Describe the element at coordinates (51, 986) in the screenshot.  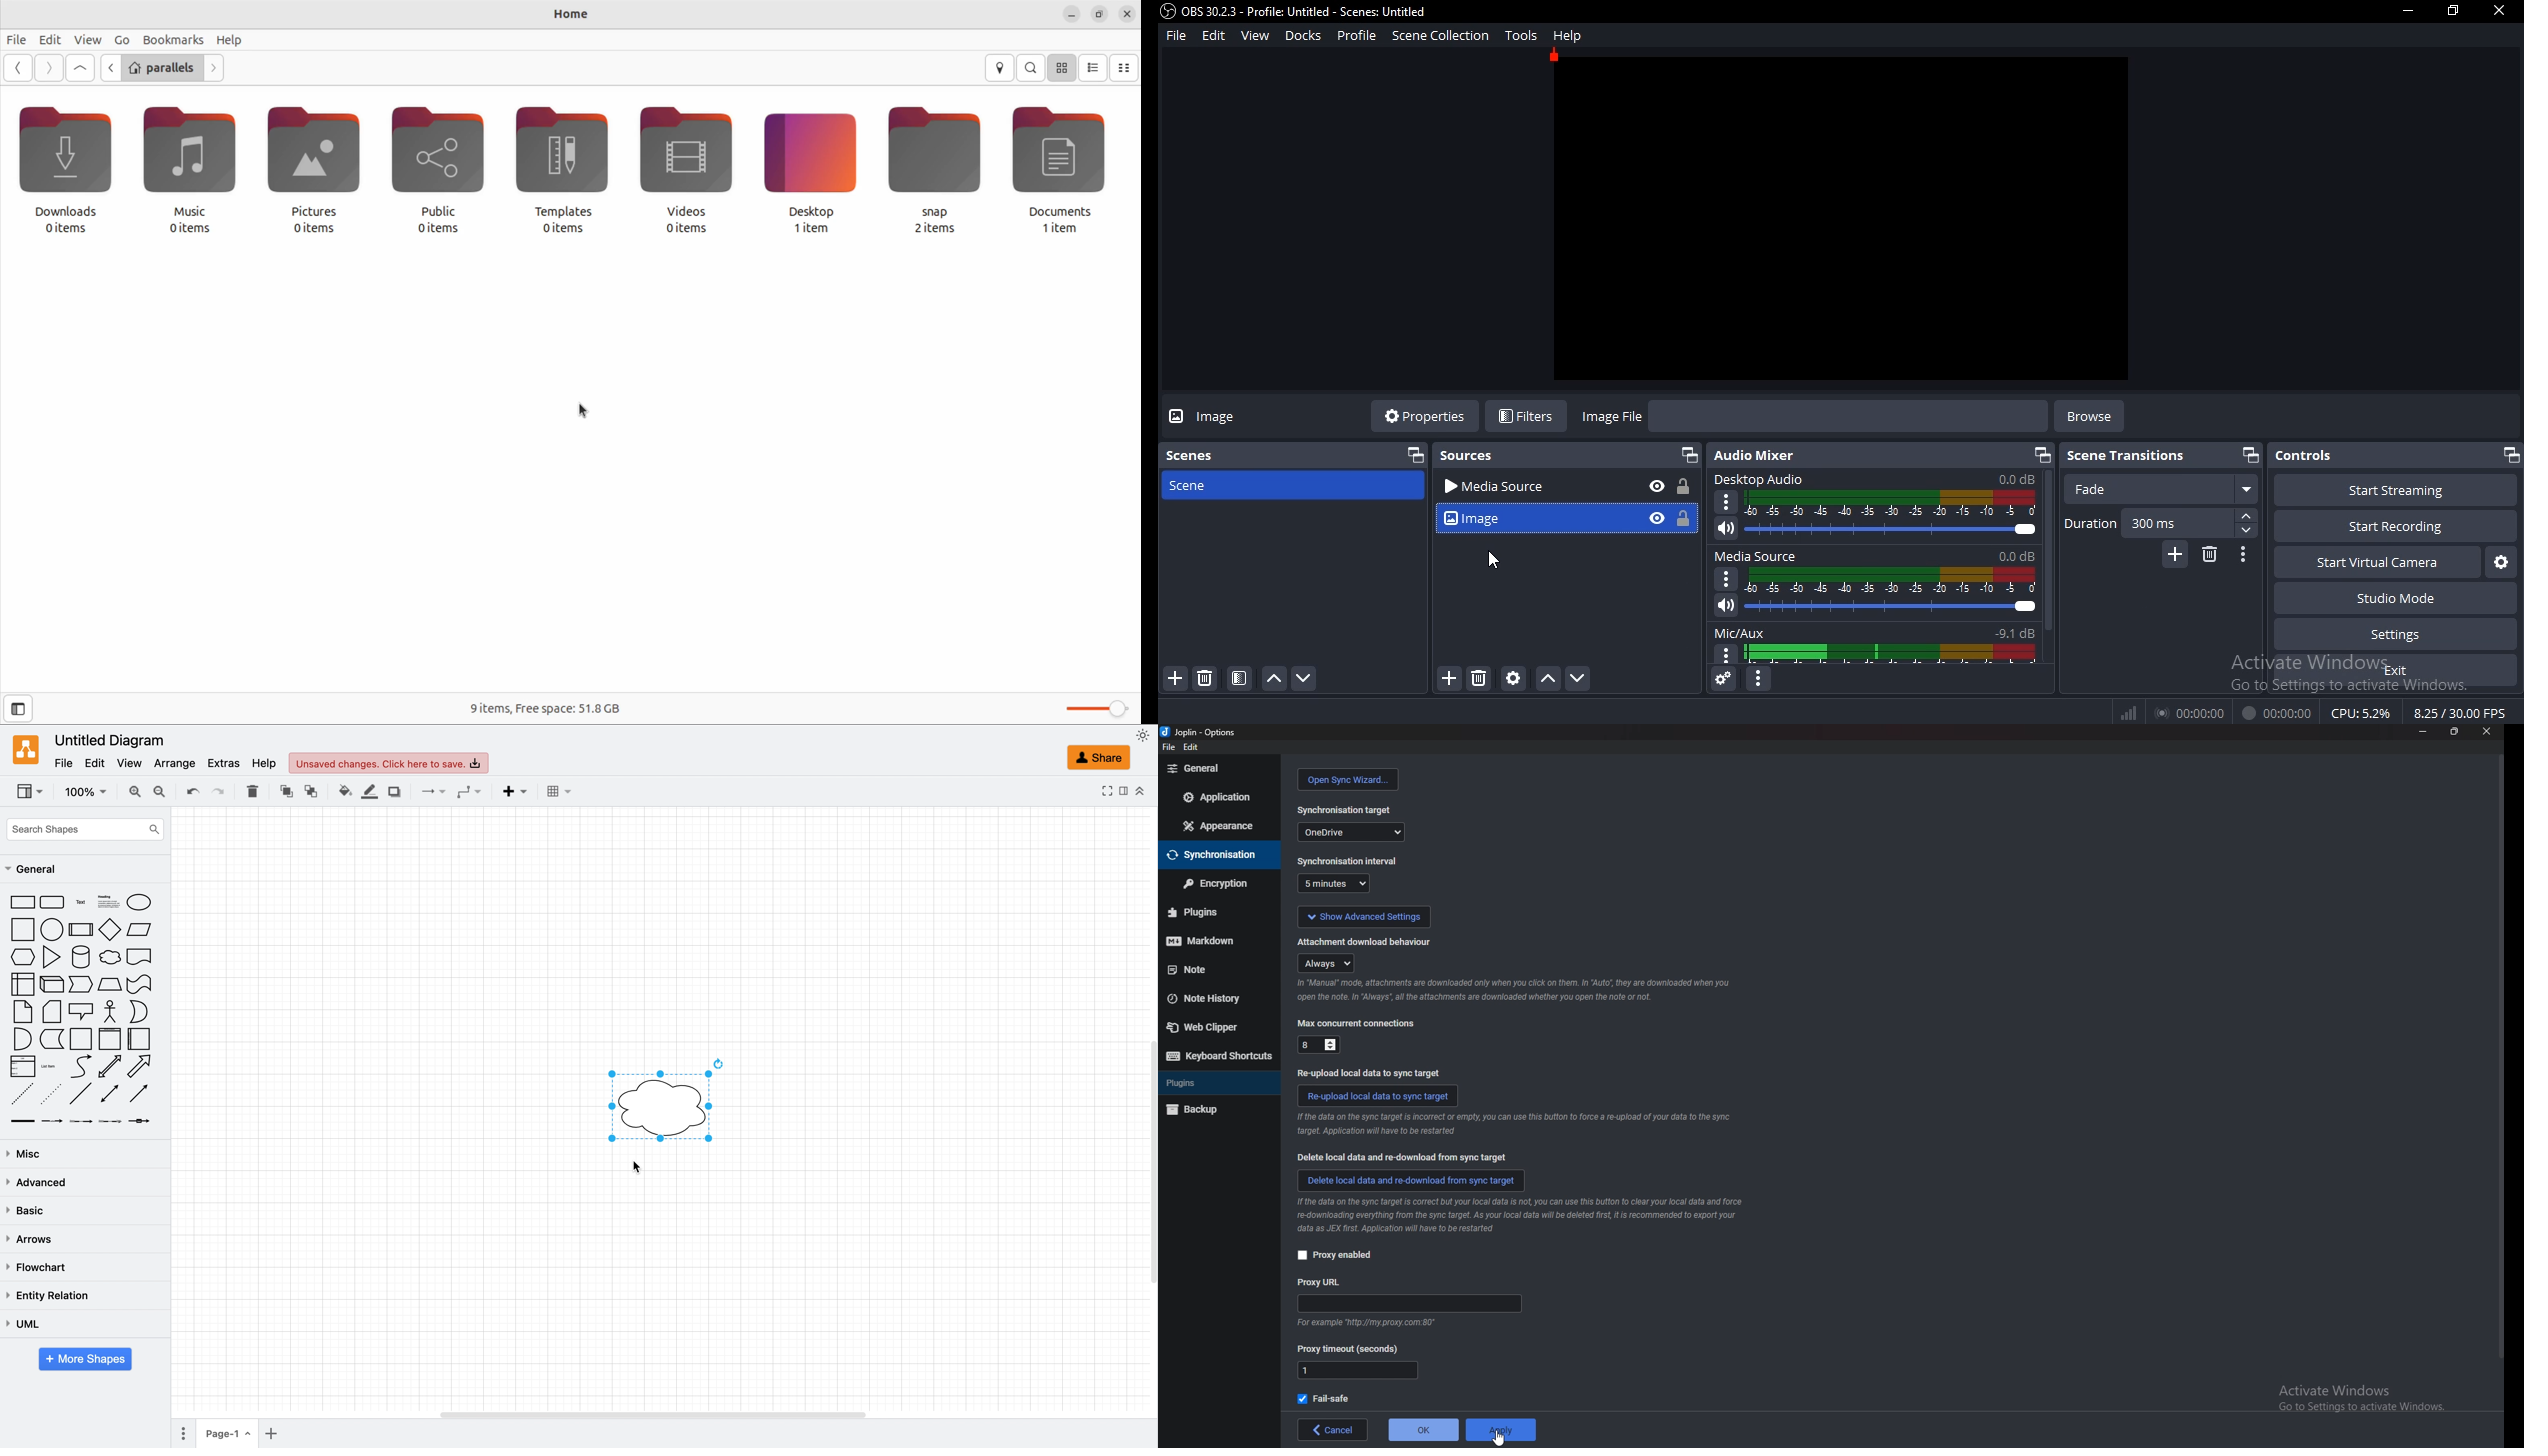
I see `cube` at that location.